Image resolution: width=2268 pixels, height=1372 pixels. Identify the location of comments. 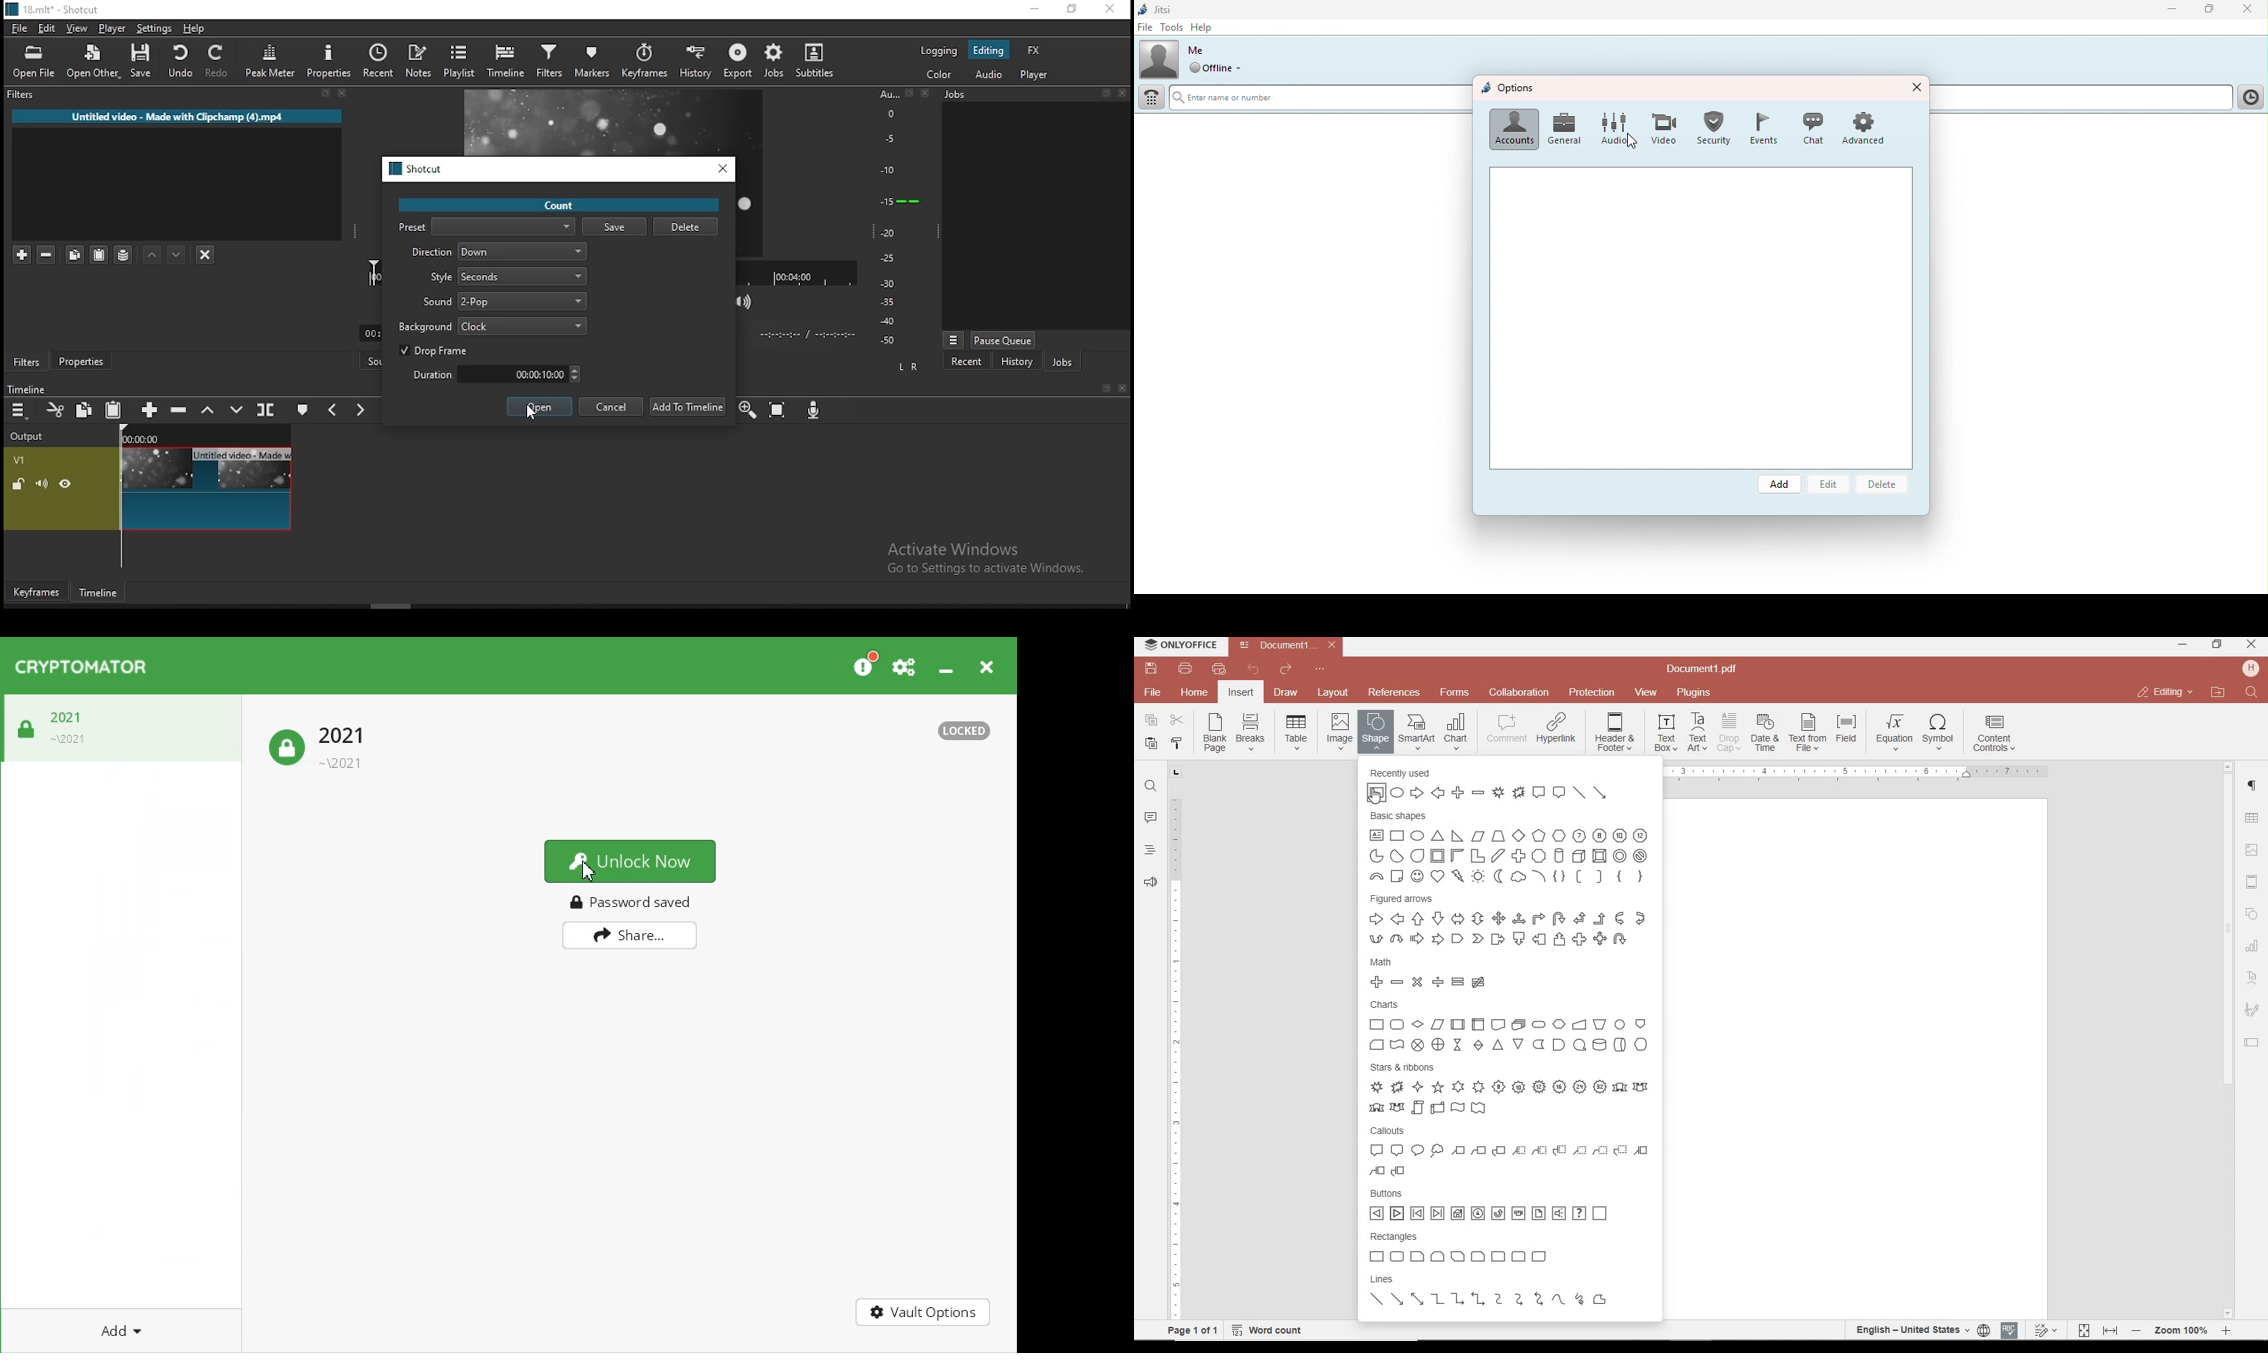
(1150, 819).